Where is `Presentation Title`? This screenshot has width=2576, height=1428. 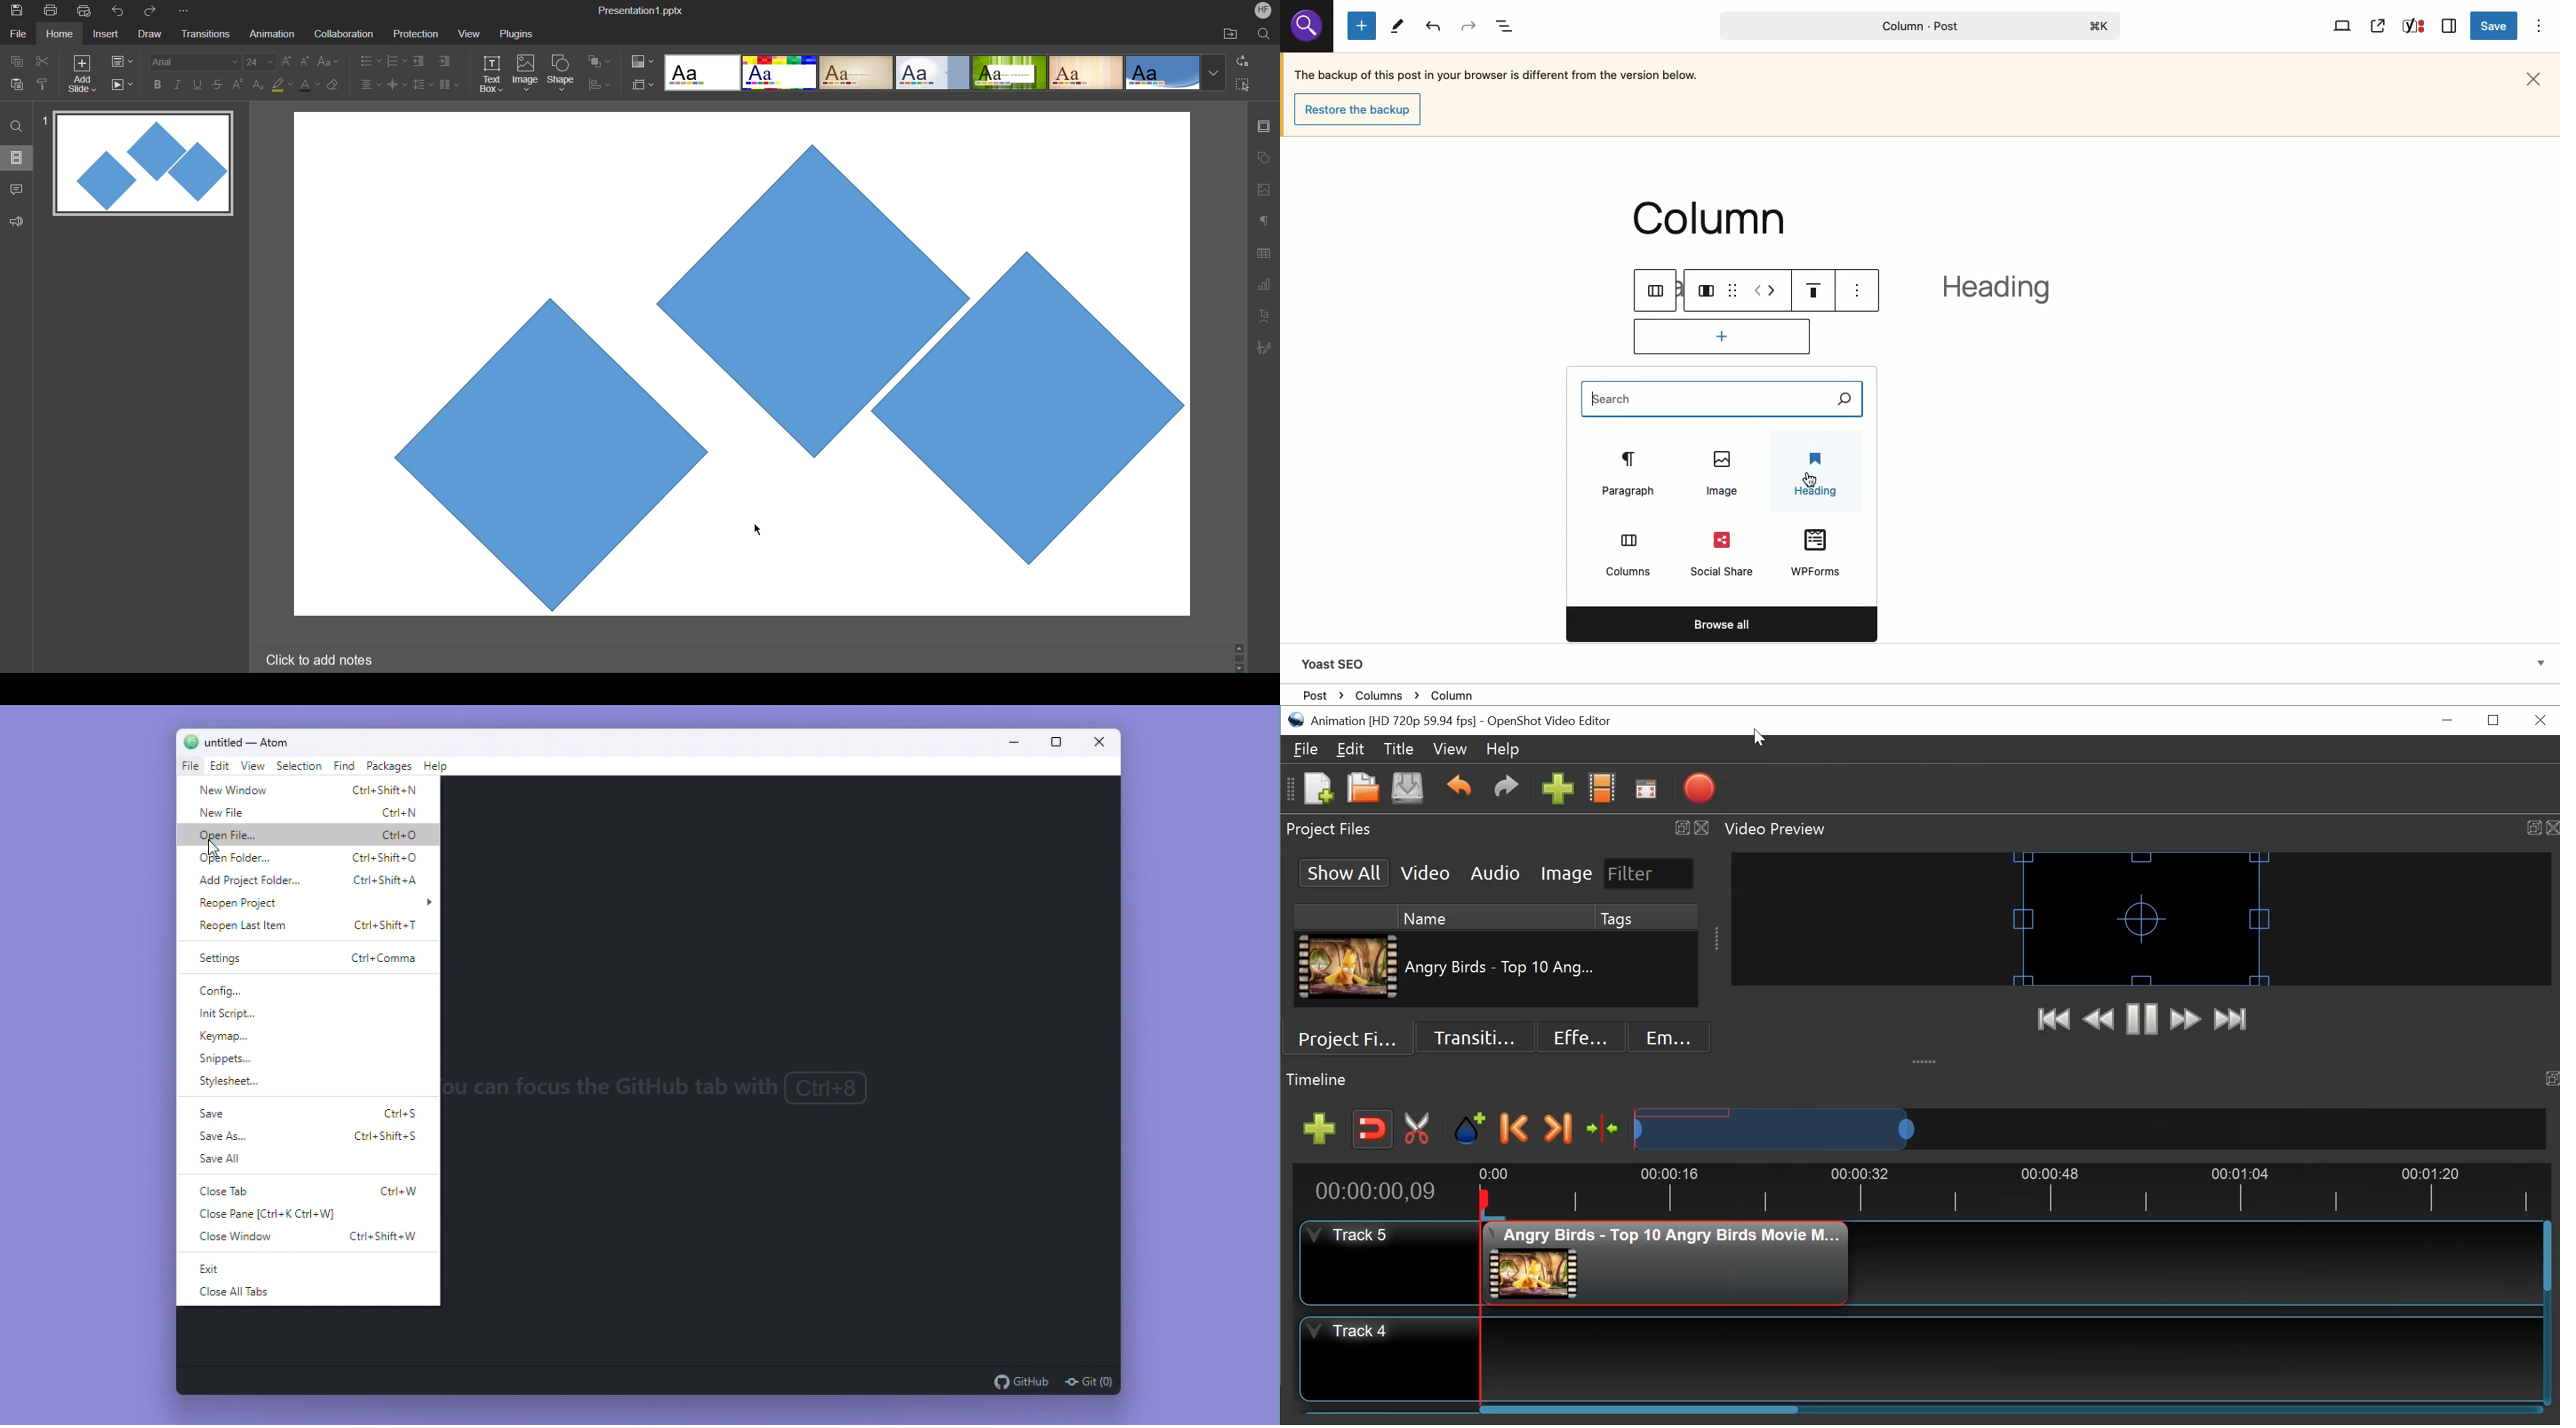
Presentation Title is located at coordinates (643, 9).